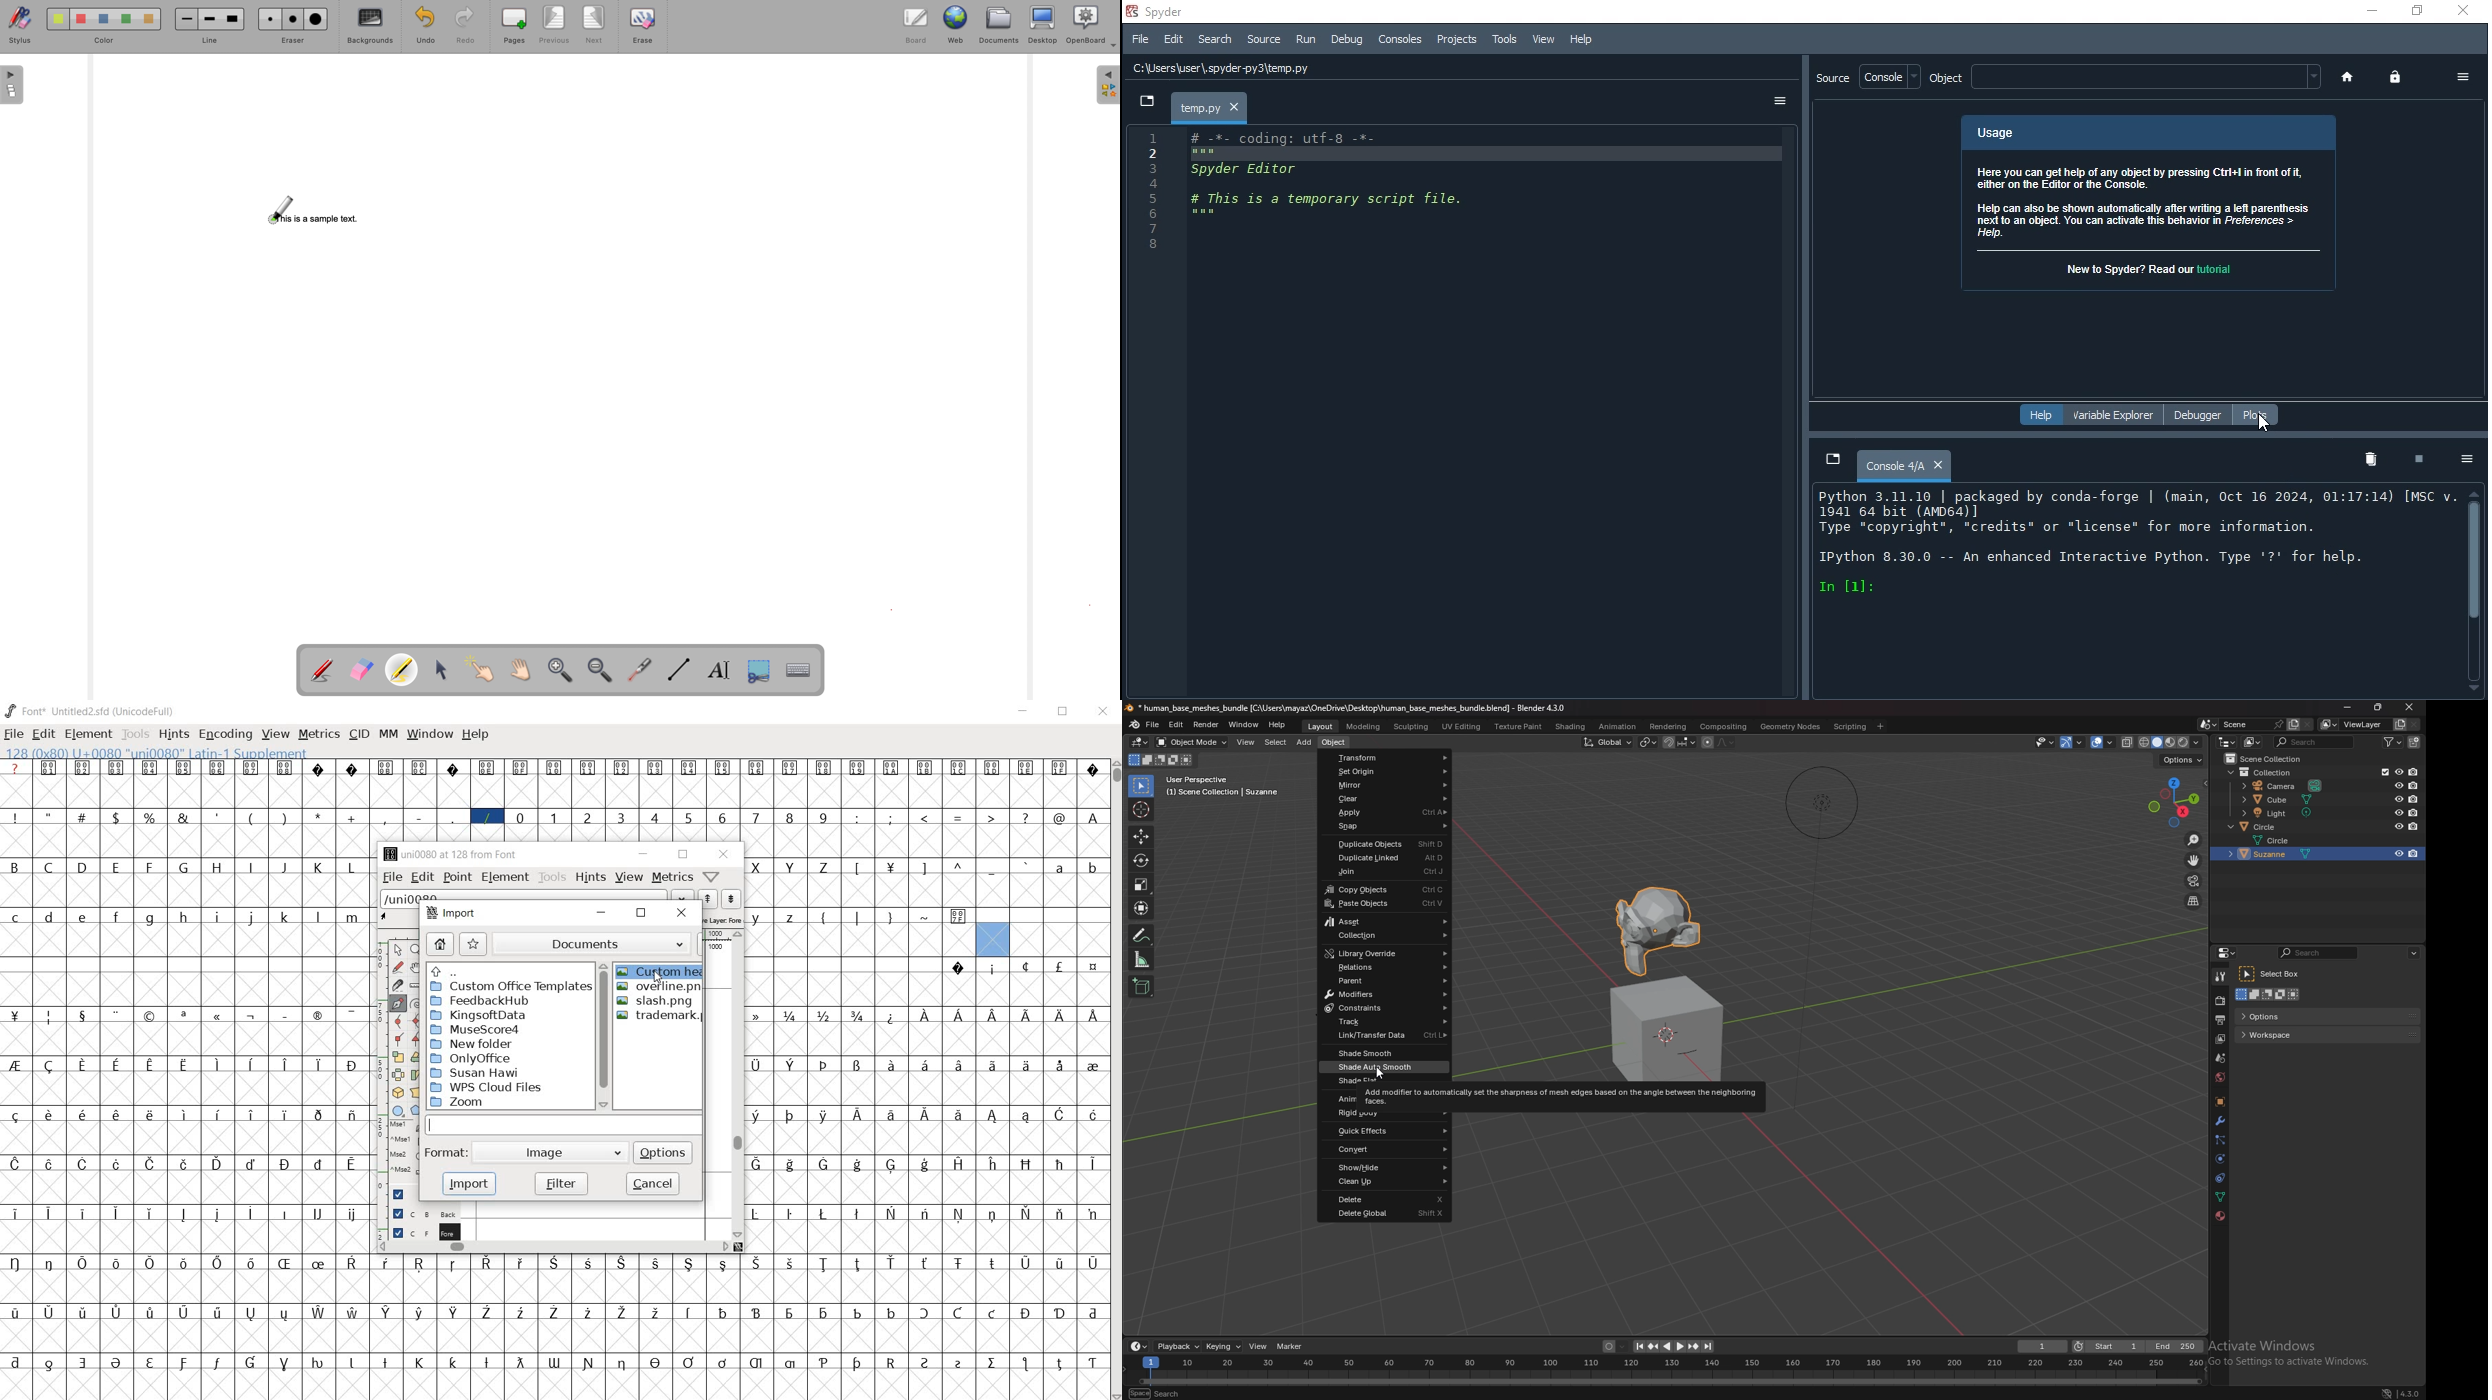 The image size is (2492, 1400). I want to click on physics, so click(2222, 1159).